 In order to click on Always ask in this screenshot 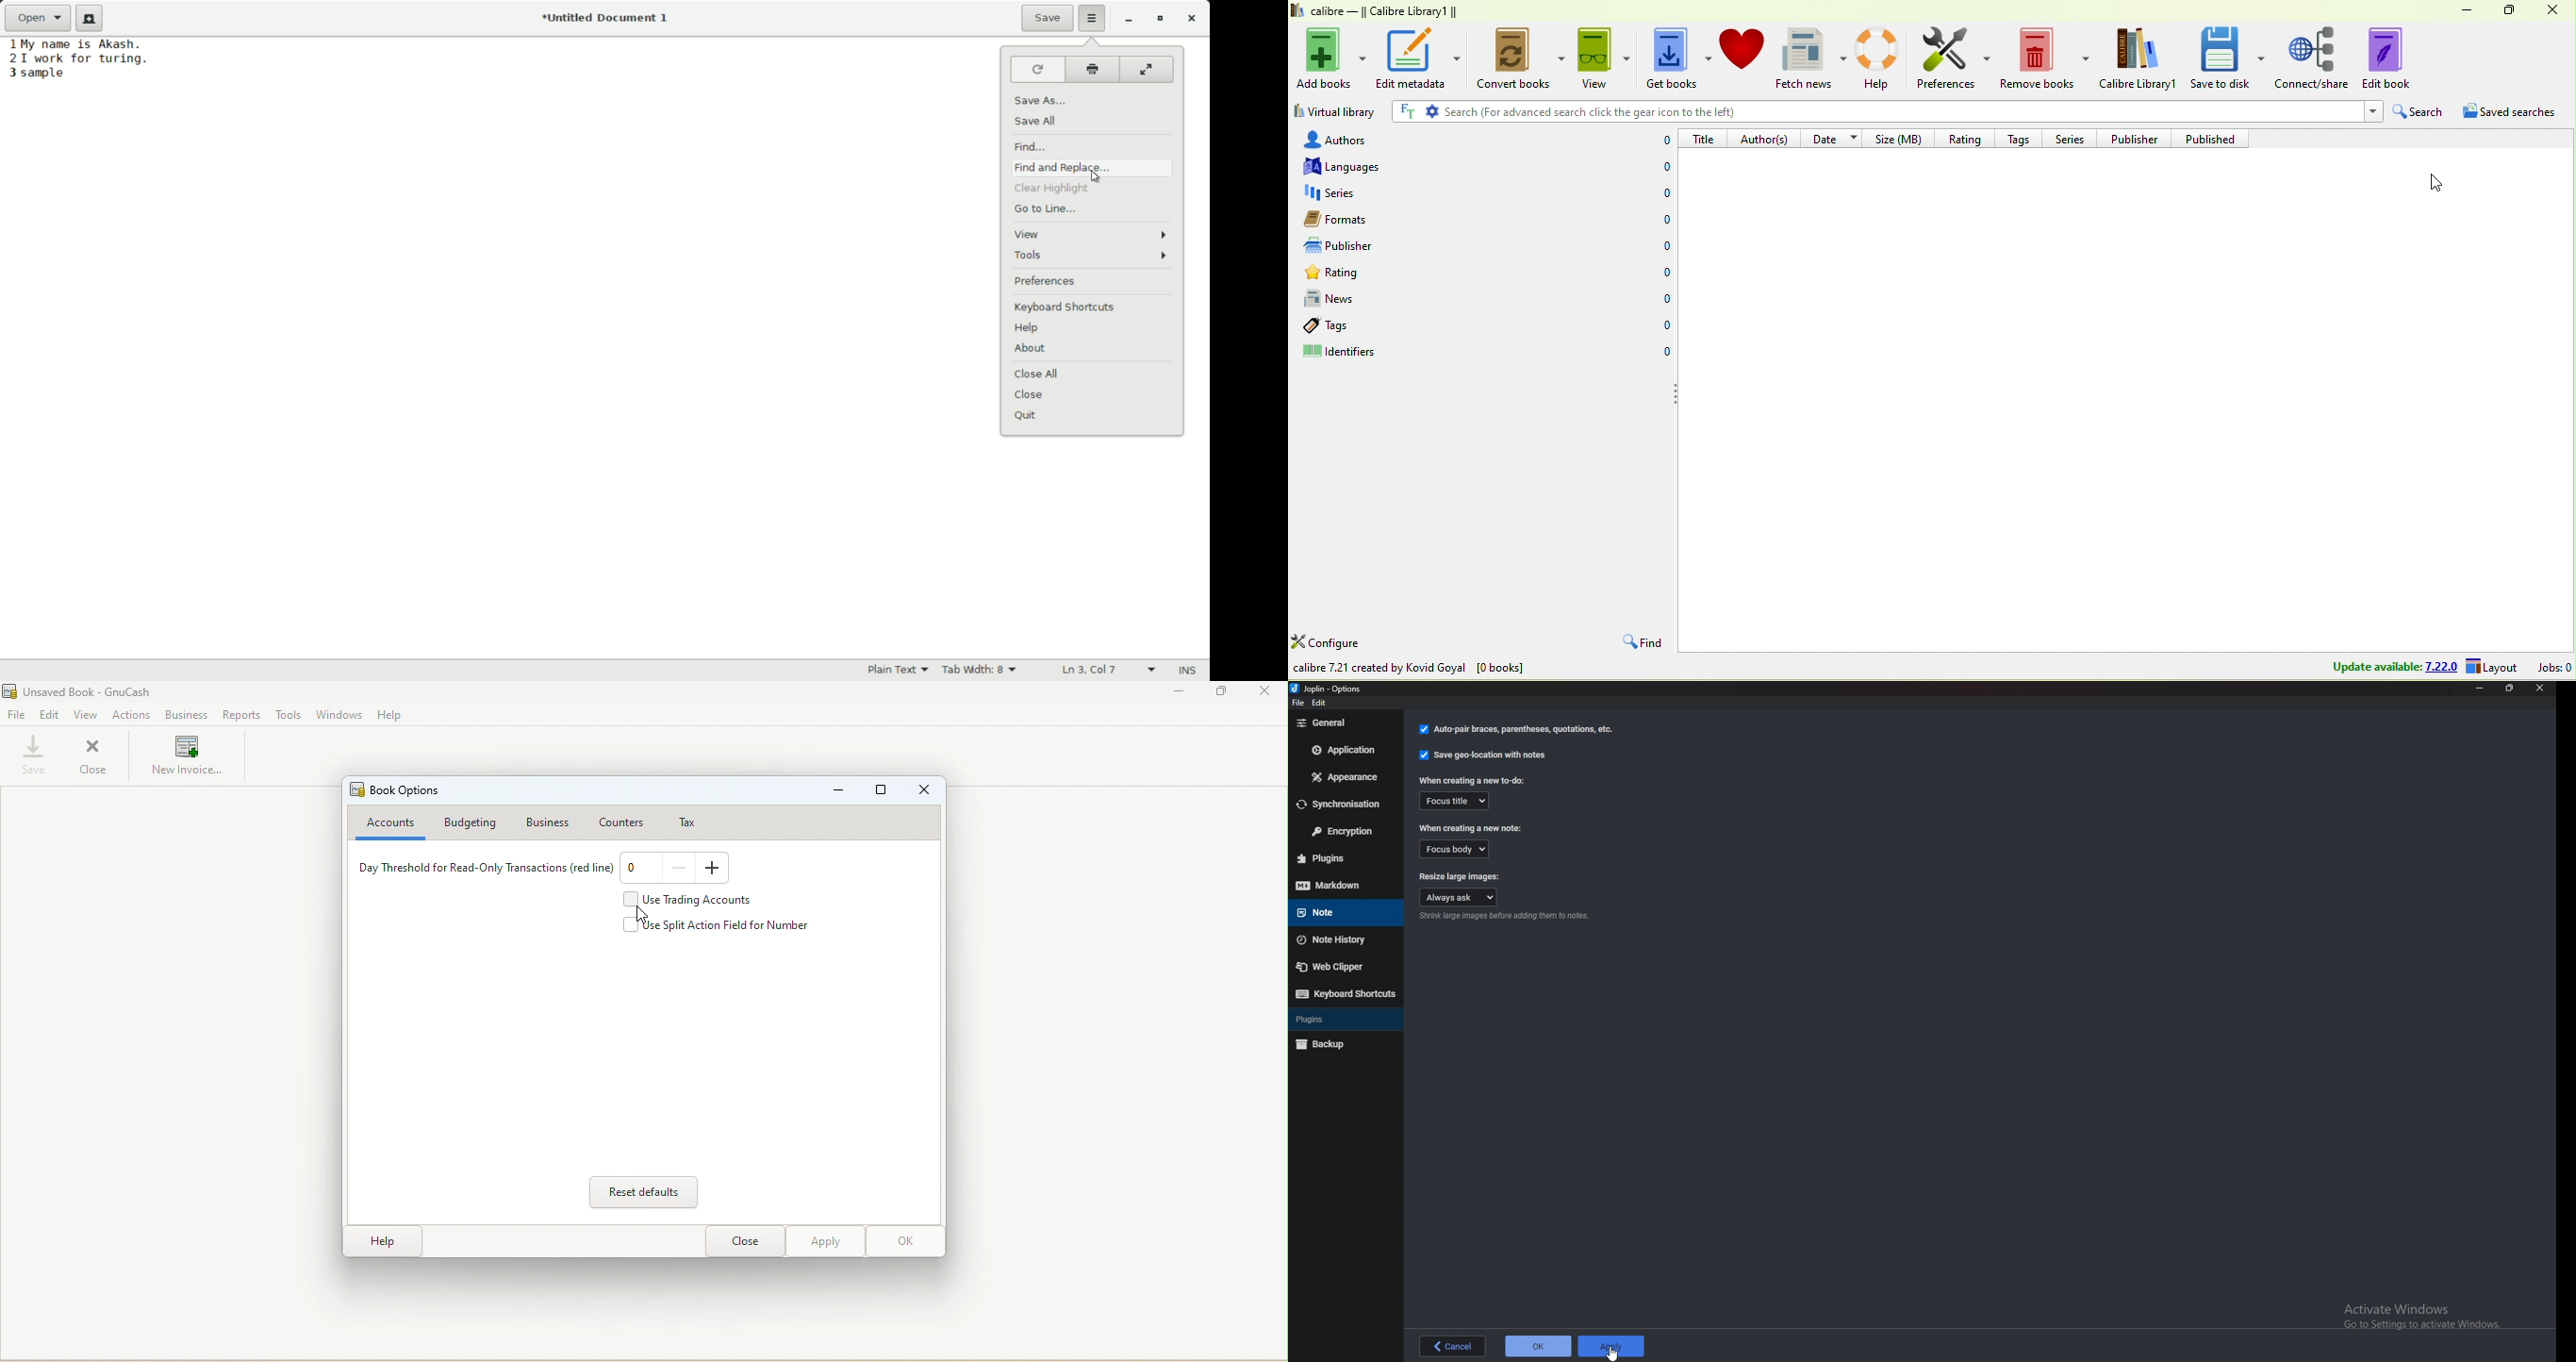, I will do `click(1461, 897)`.